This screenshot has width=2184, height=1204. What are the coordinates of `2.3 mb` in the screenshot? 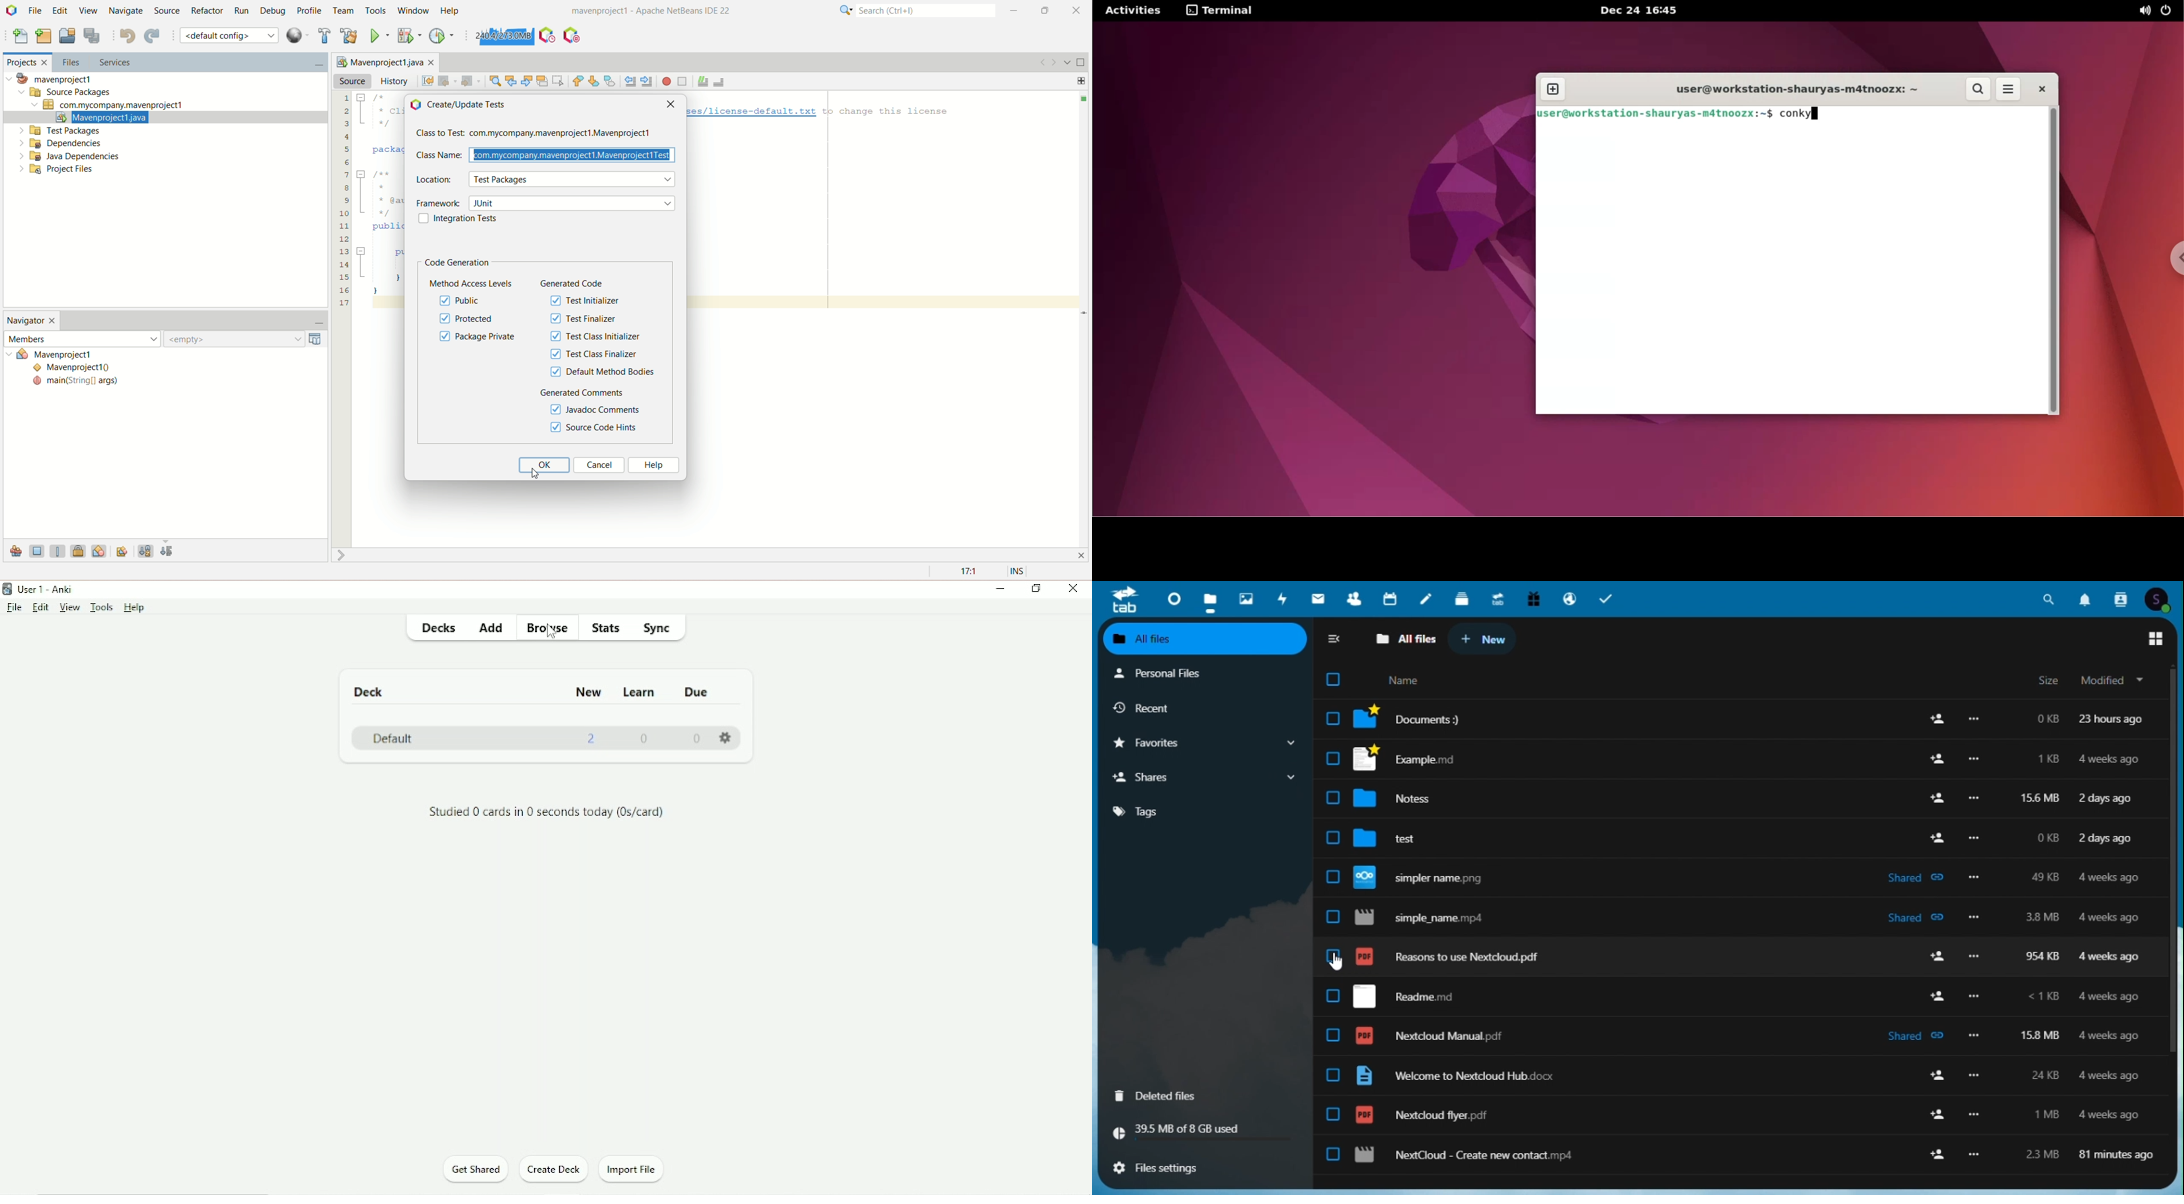 It's located at (2038, 1153).